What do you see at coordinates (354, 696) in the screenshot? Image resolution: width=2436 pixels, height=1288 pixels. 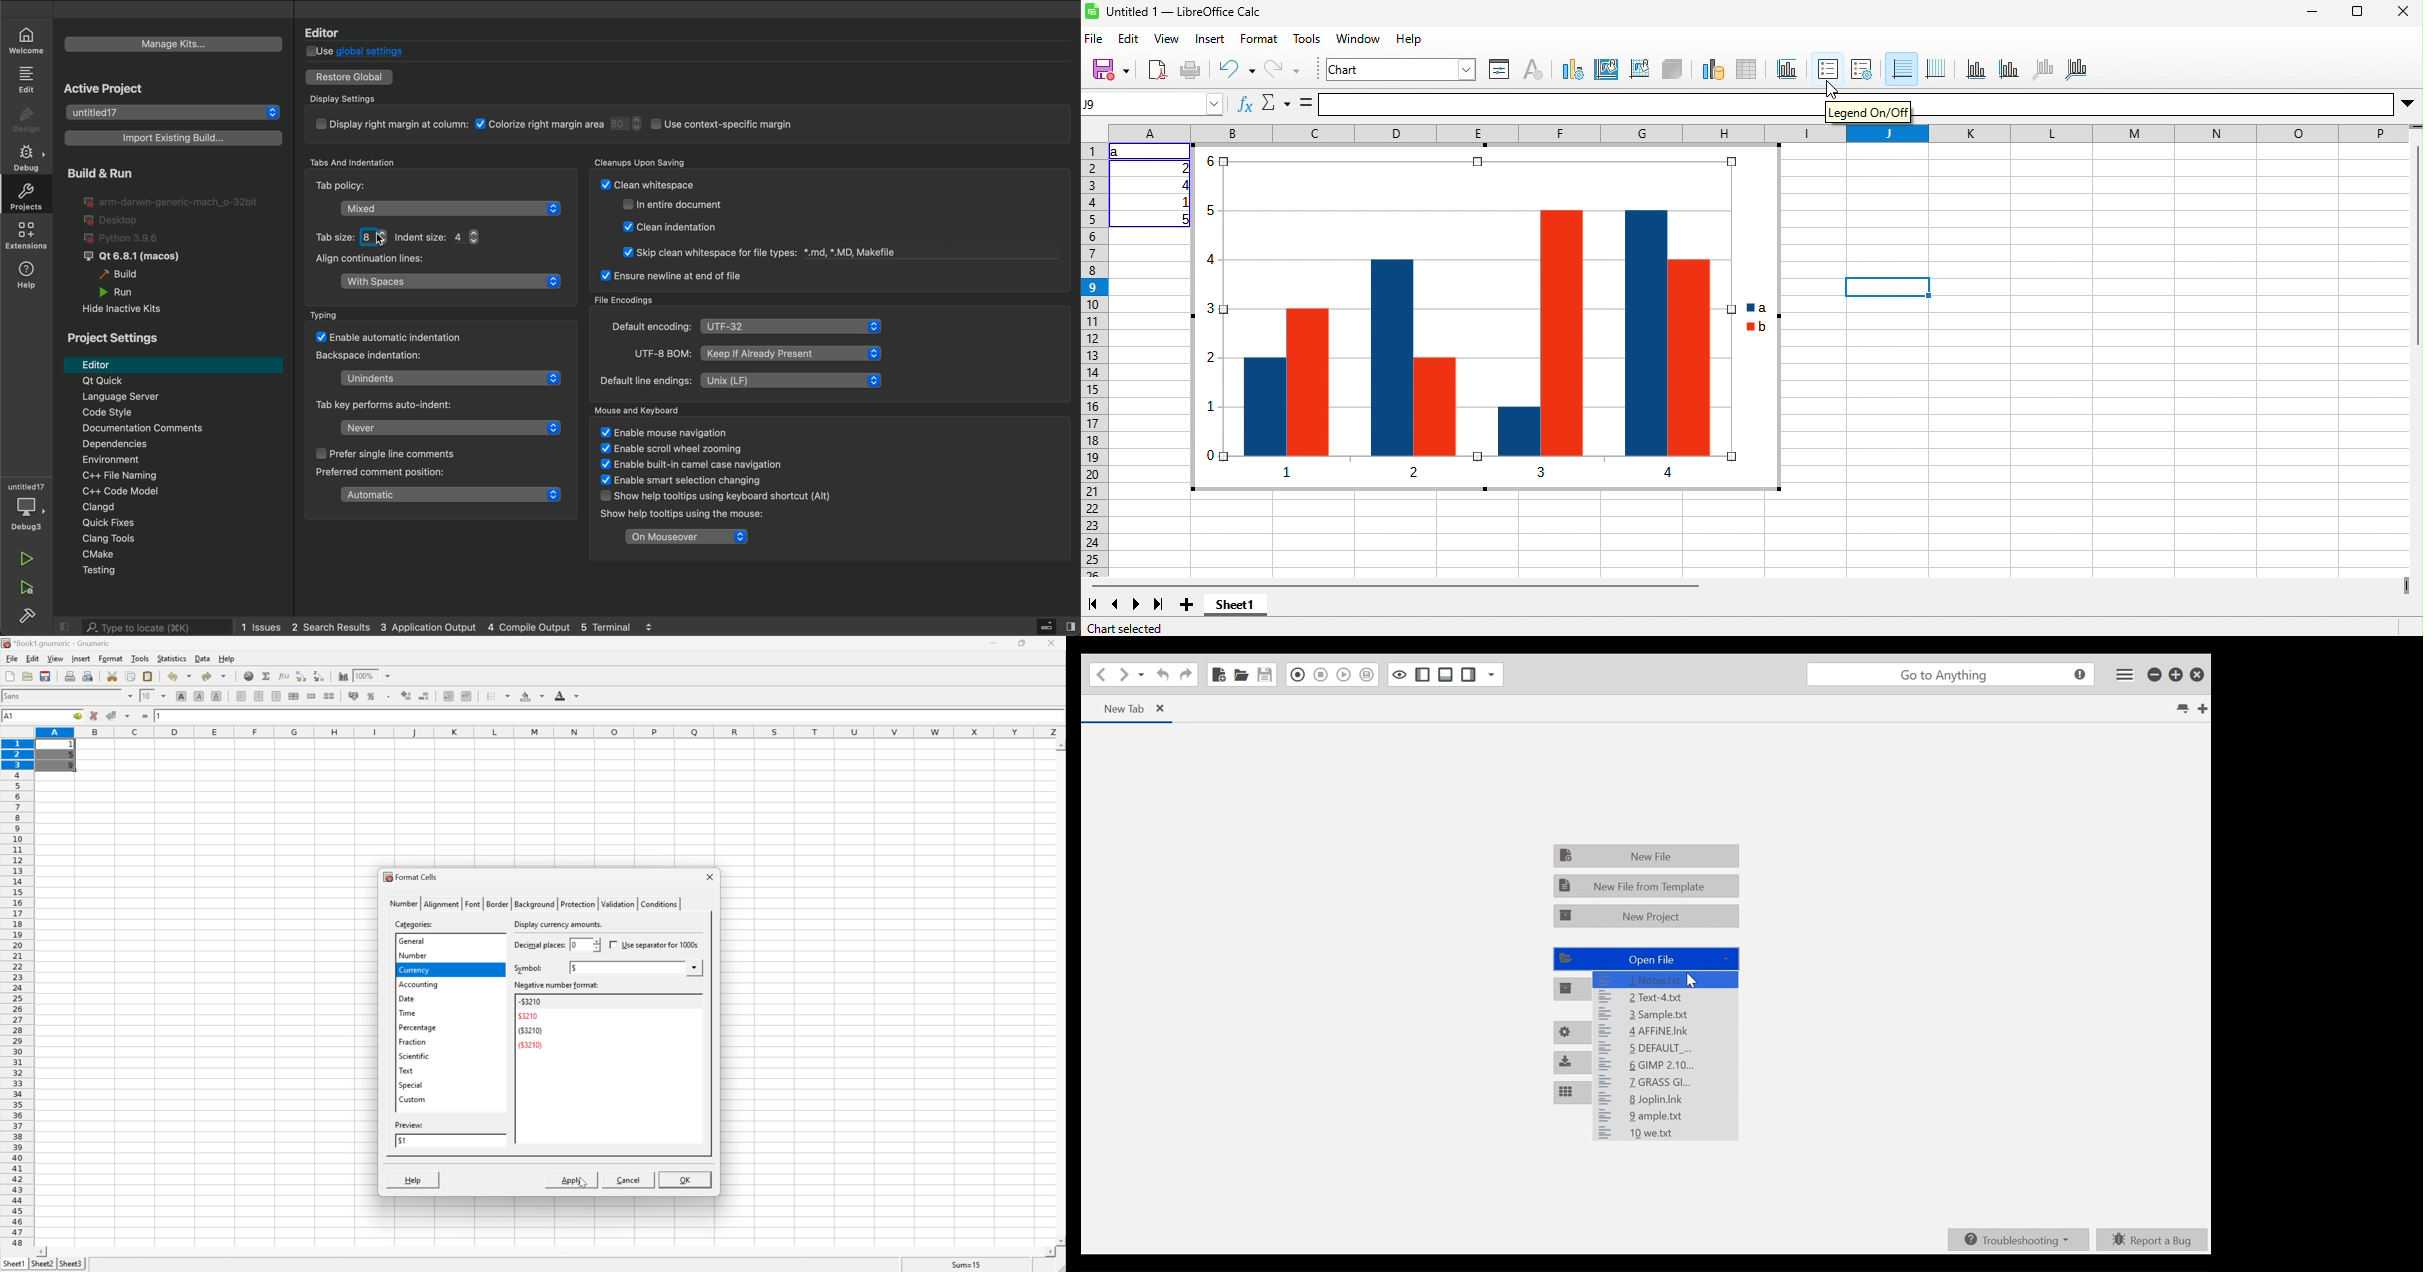 I see `format selection as accounting` at bounding box center [354, 696].